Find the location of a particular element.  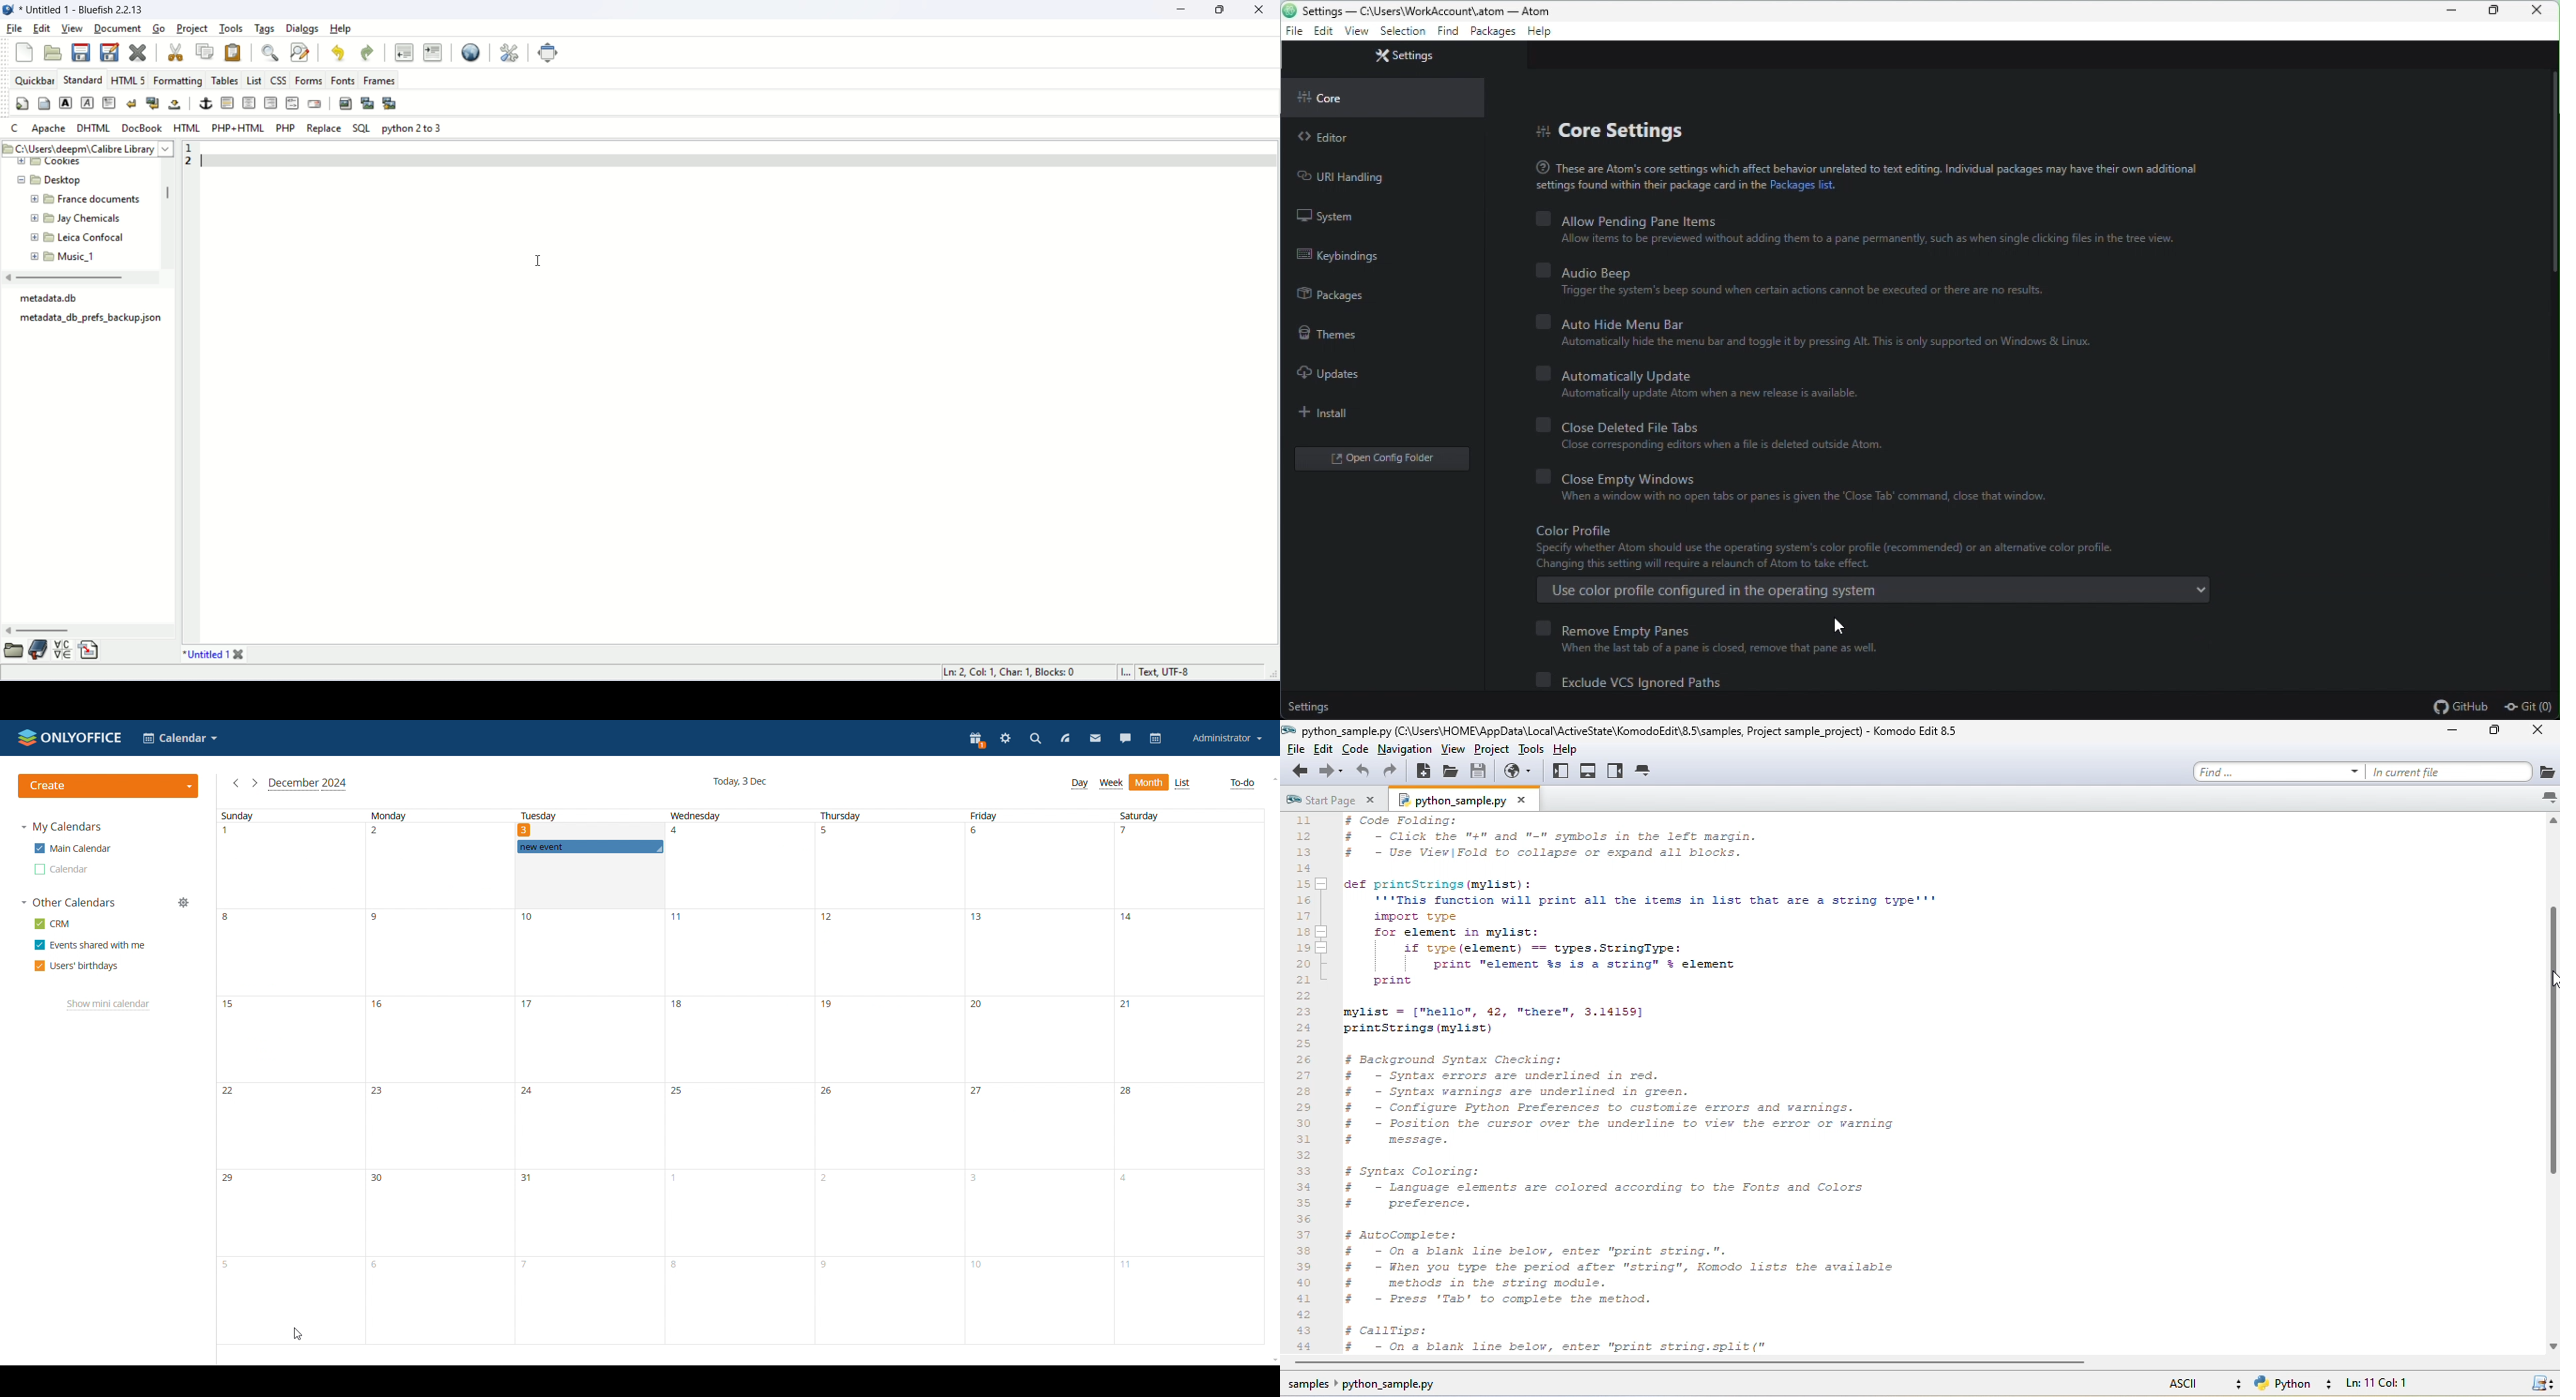

Multi thumbnail is located at coordinates (388, 101).